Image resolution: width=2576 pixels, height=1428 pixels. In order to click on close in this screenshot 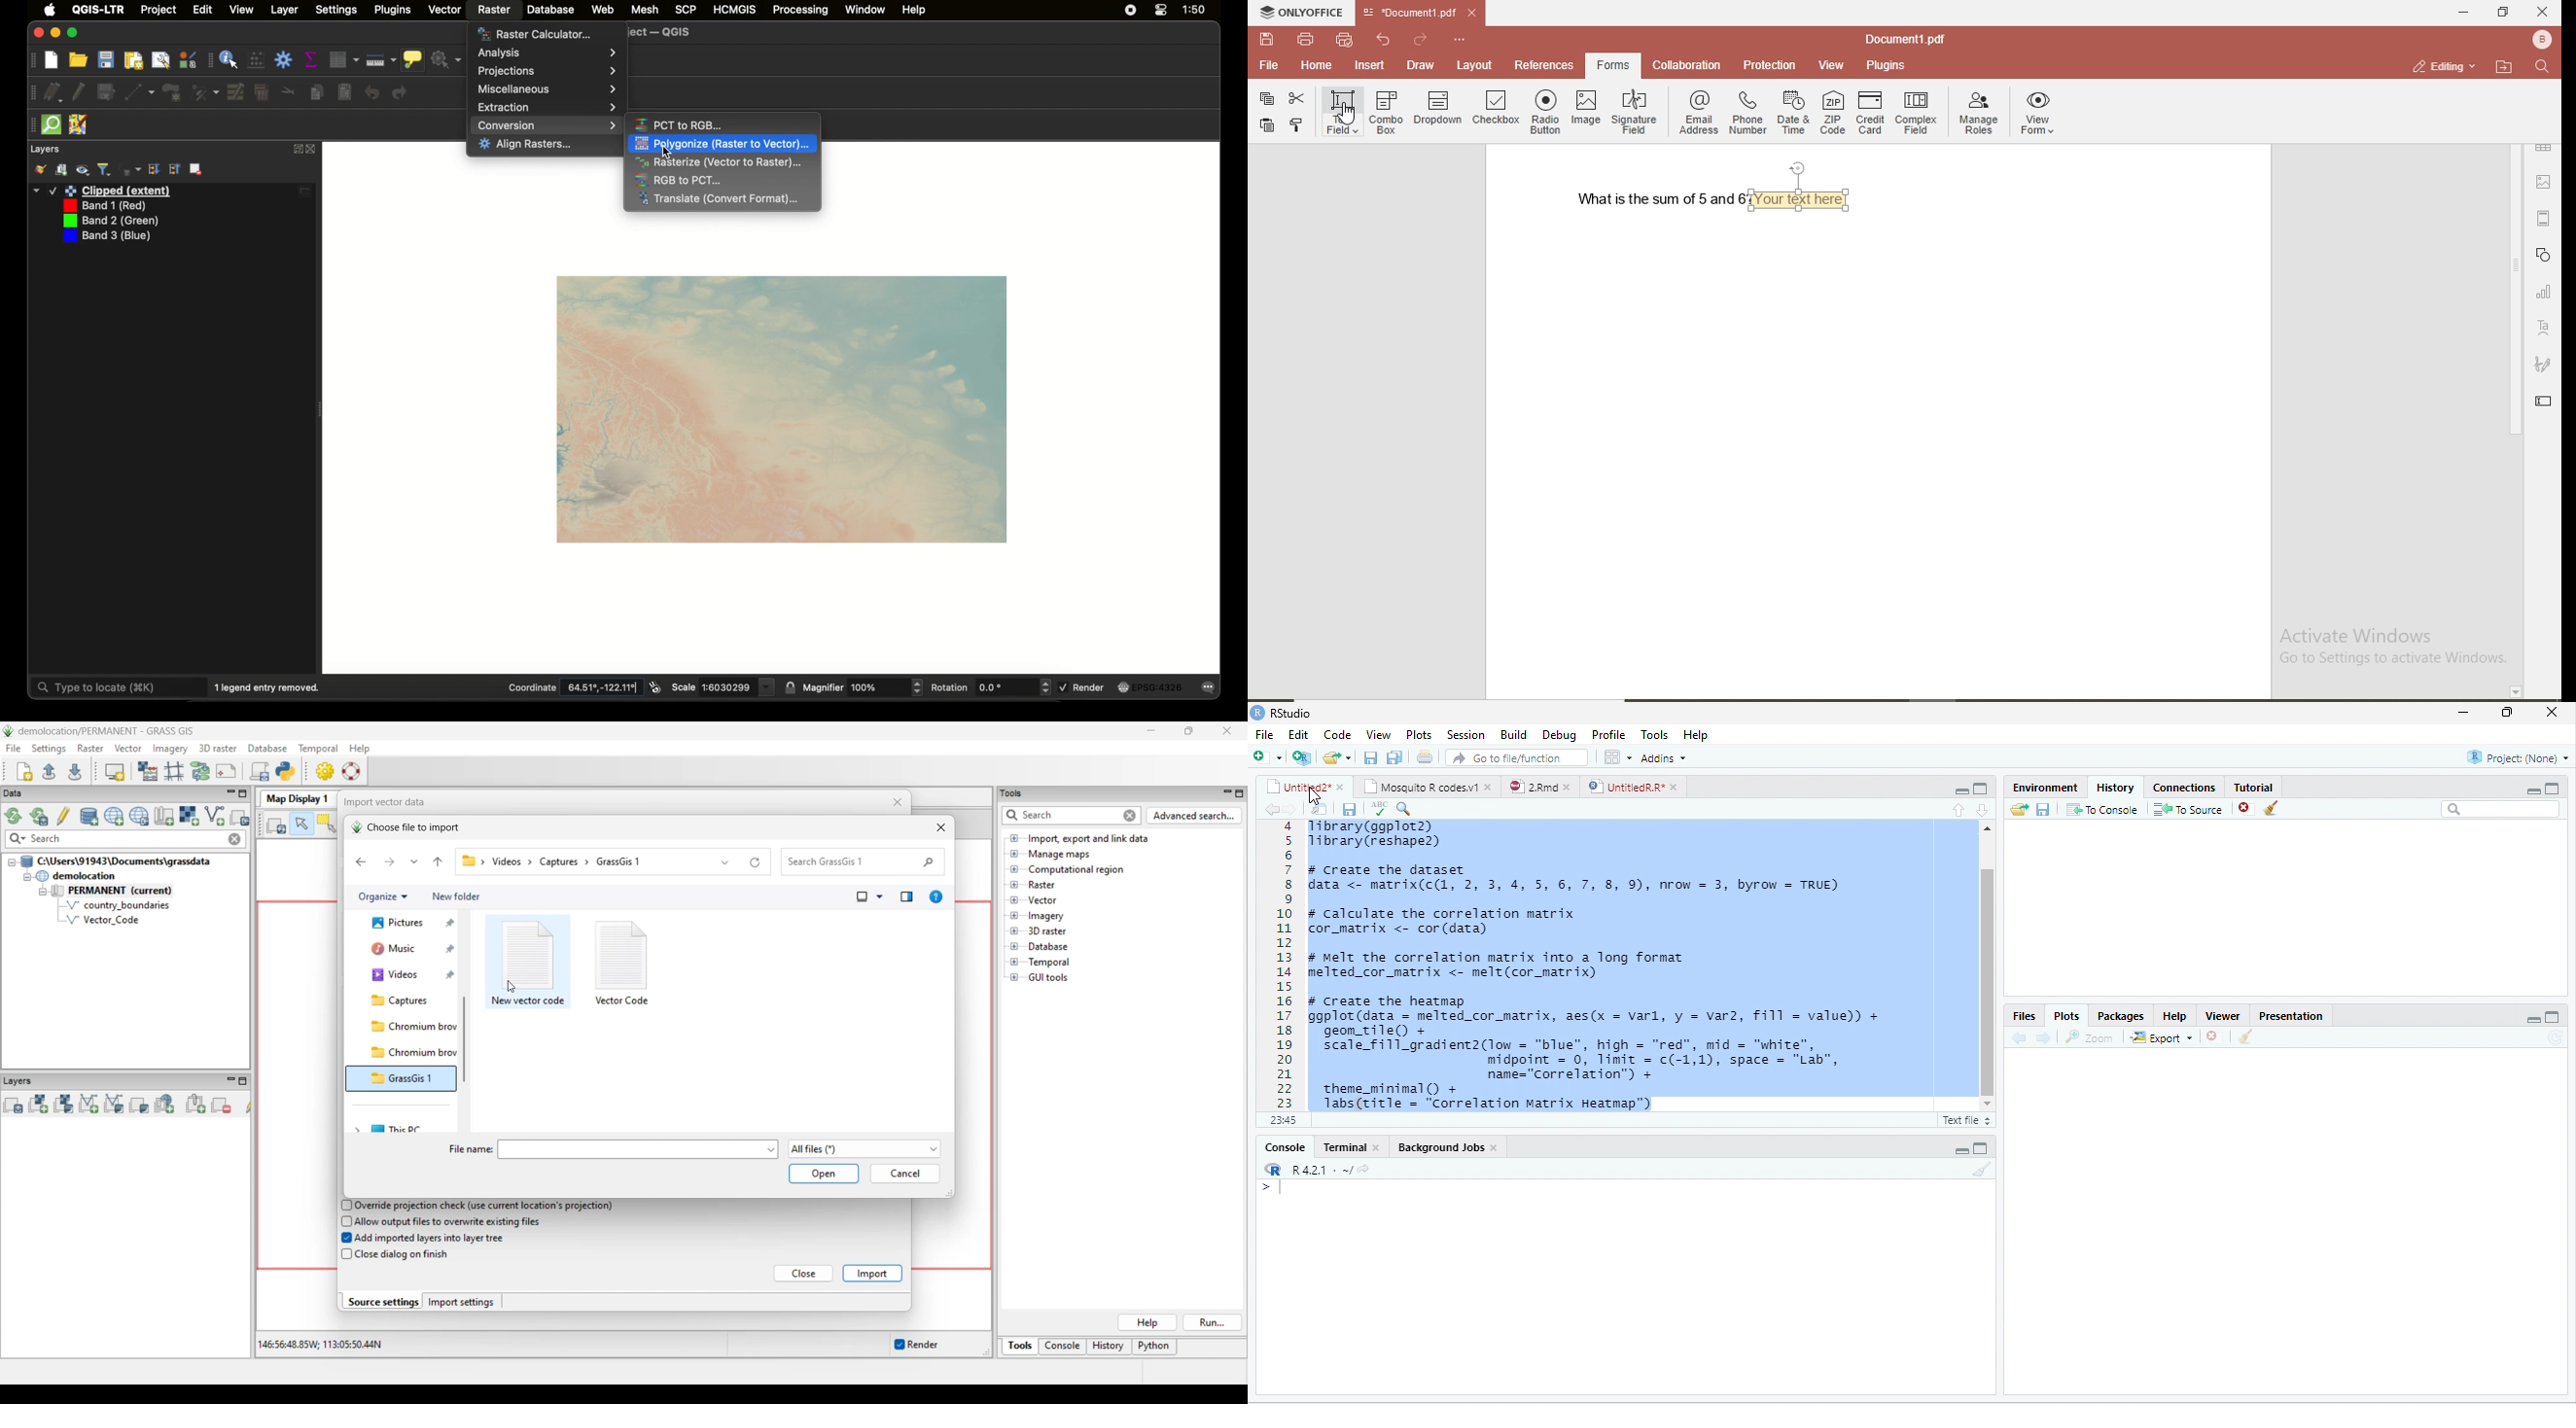, I will do `click(2241, 809)`.